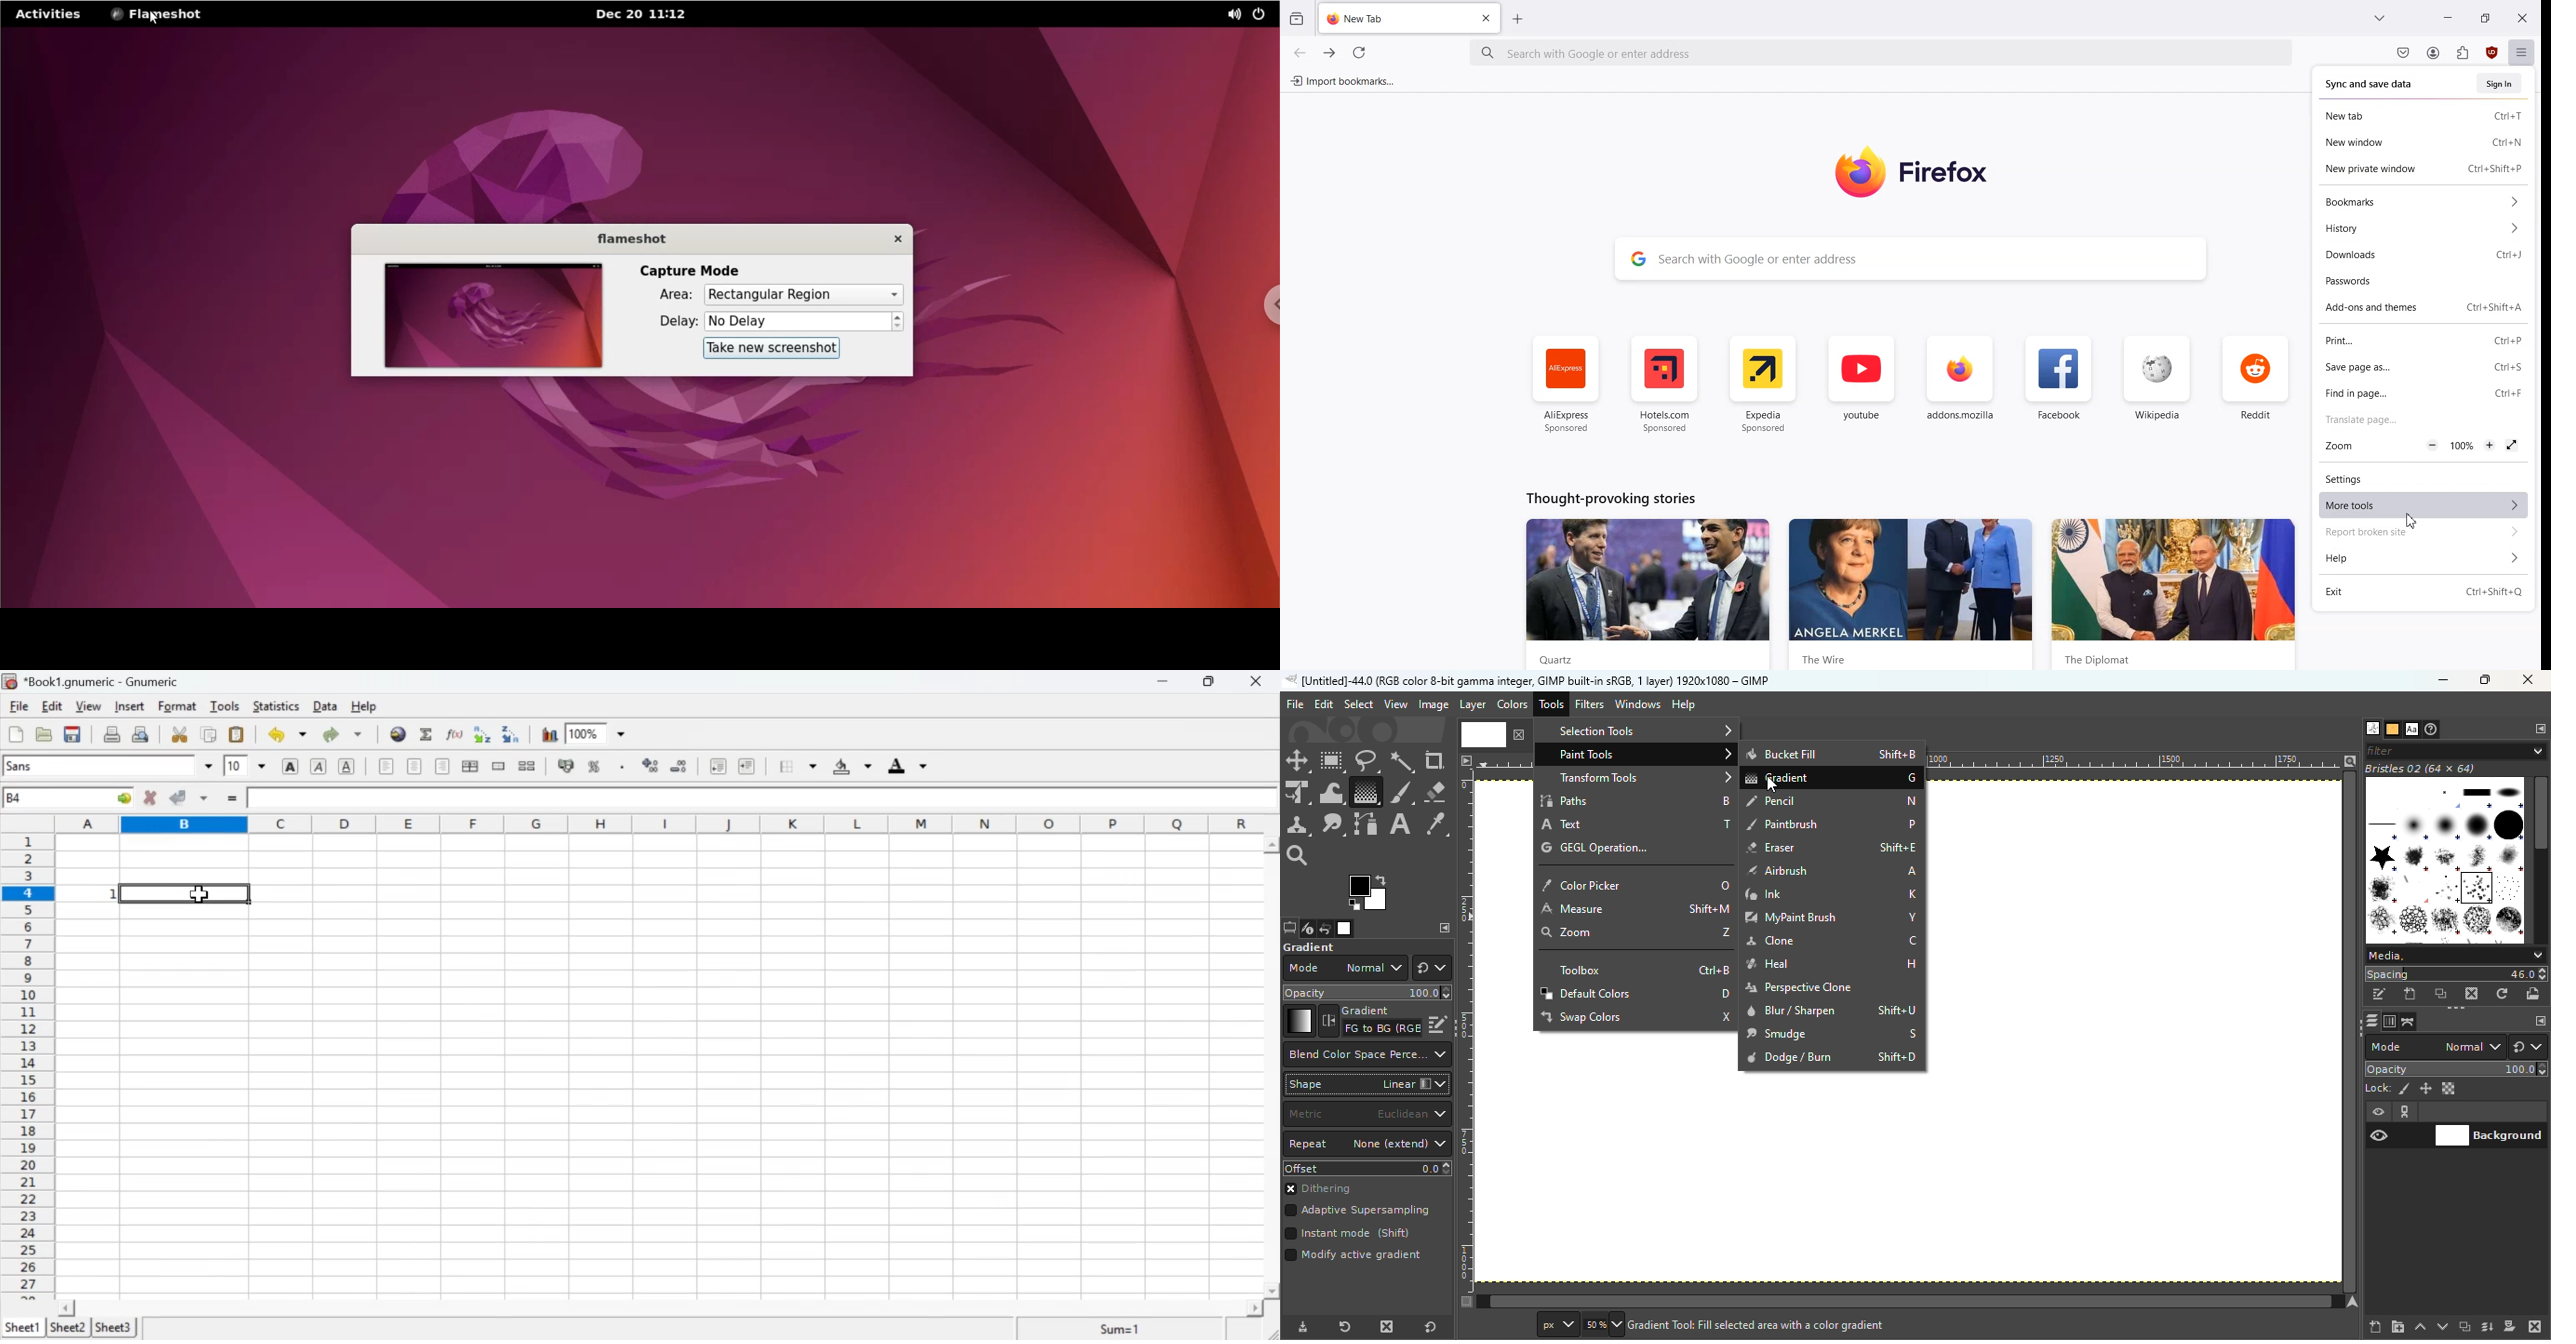  I want to click on Cut selection, so click(178, 735).